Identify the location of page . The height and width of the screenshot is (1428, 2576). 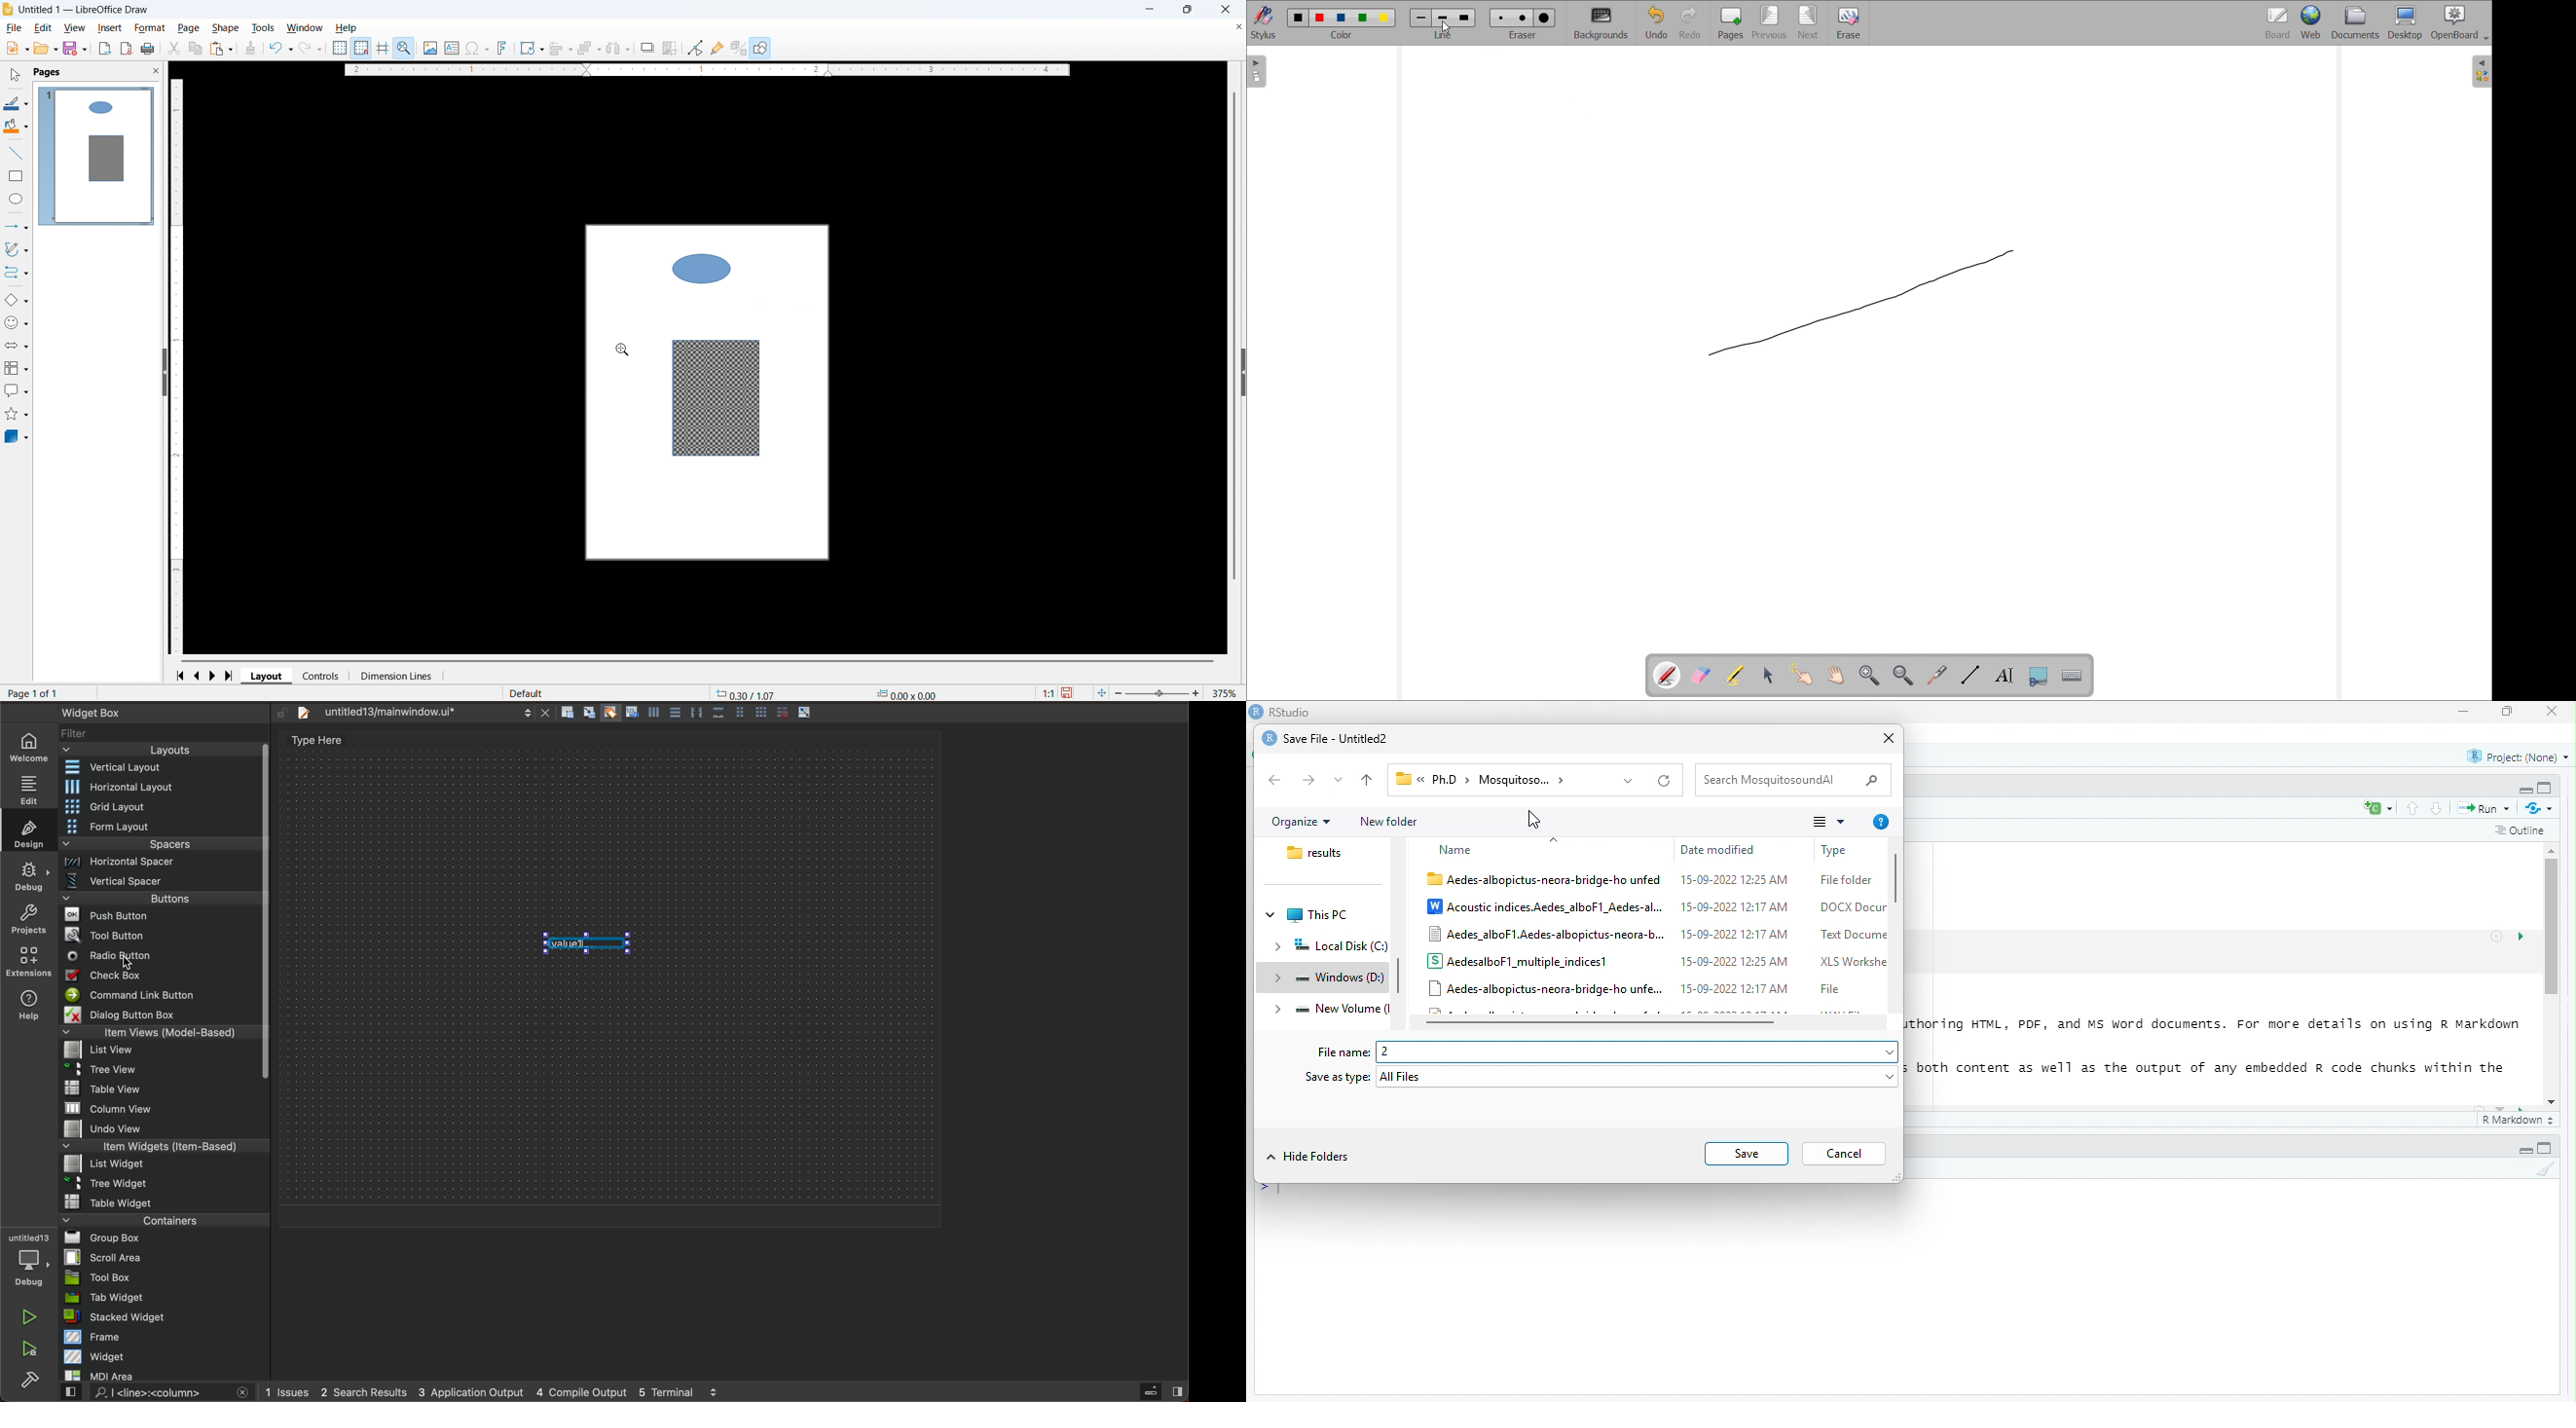
(188, 28).